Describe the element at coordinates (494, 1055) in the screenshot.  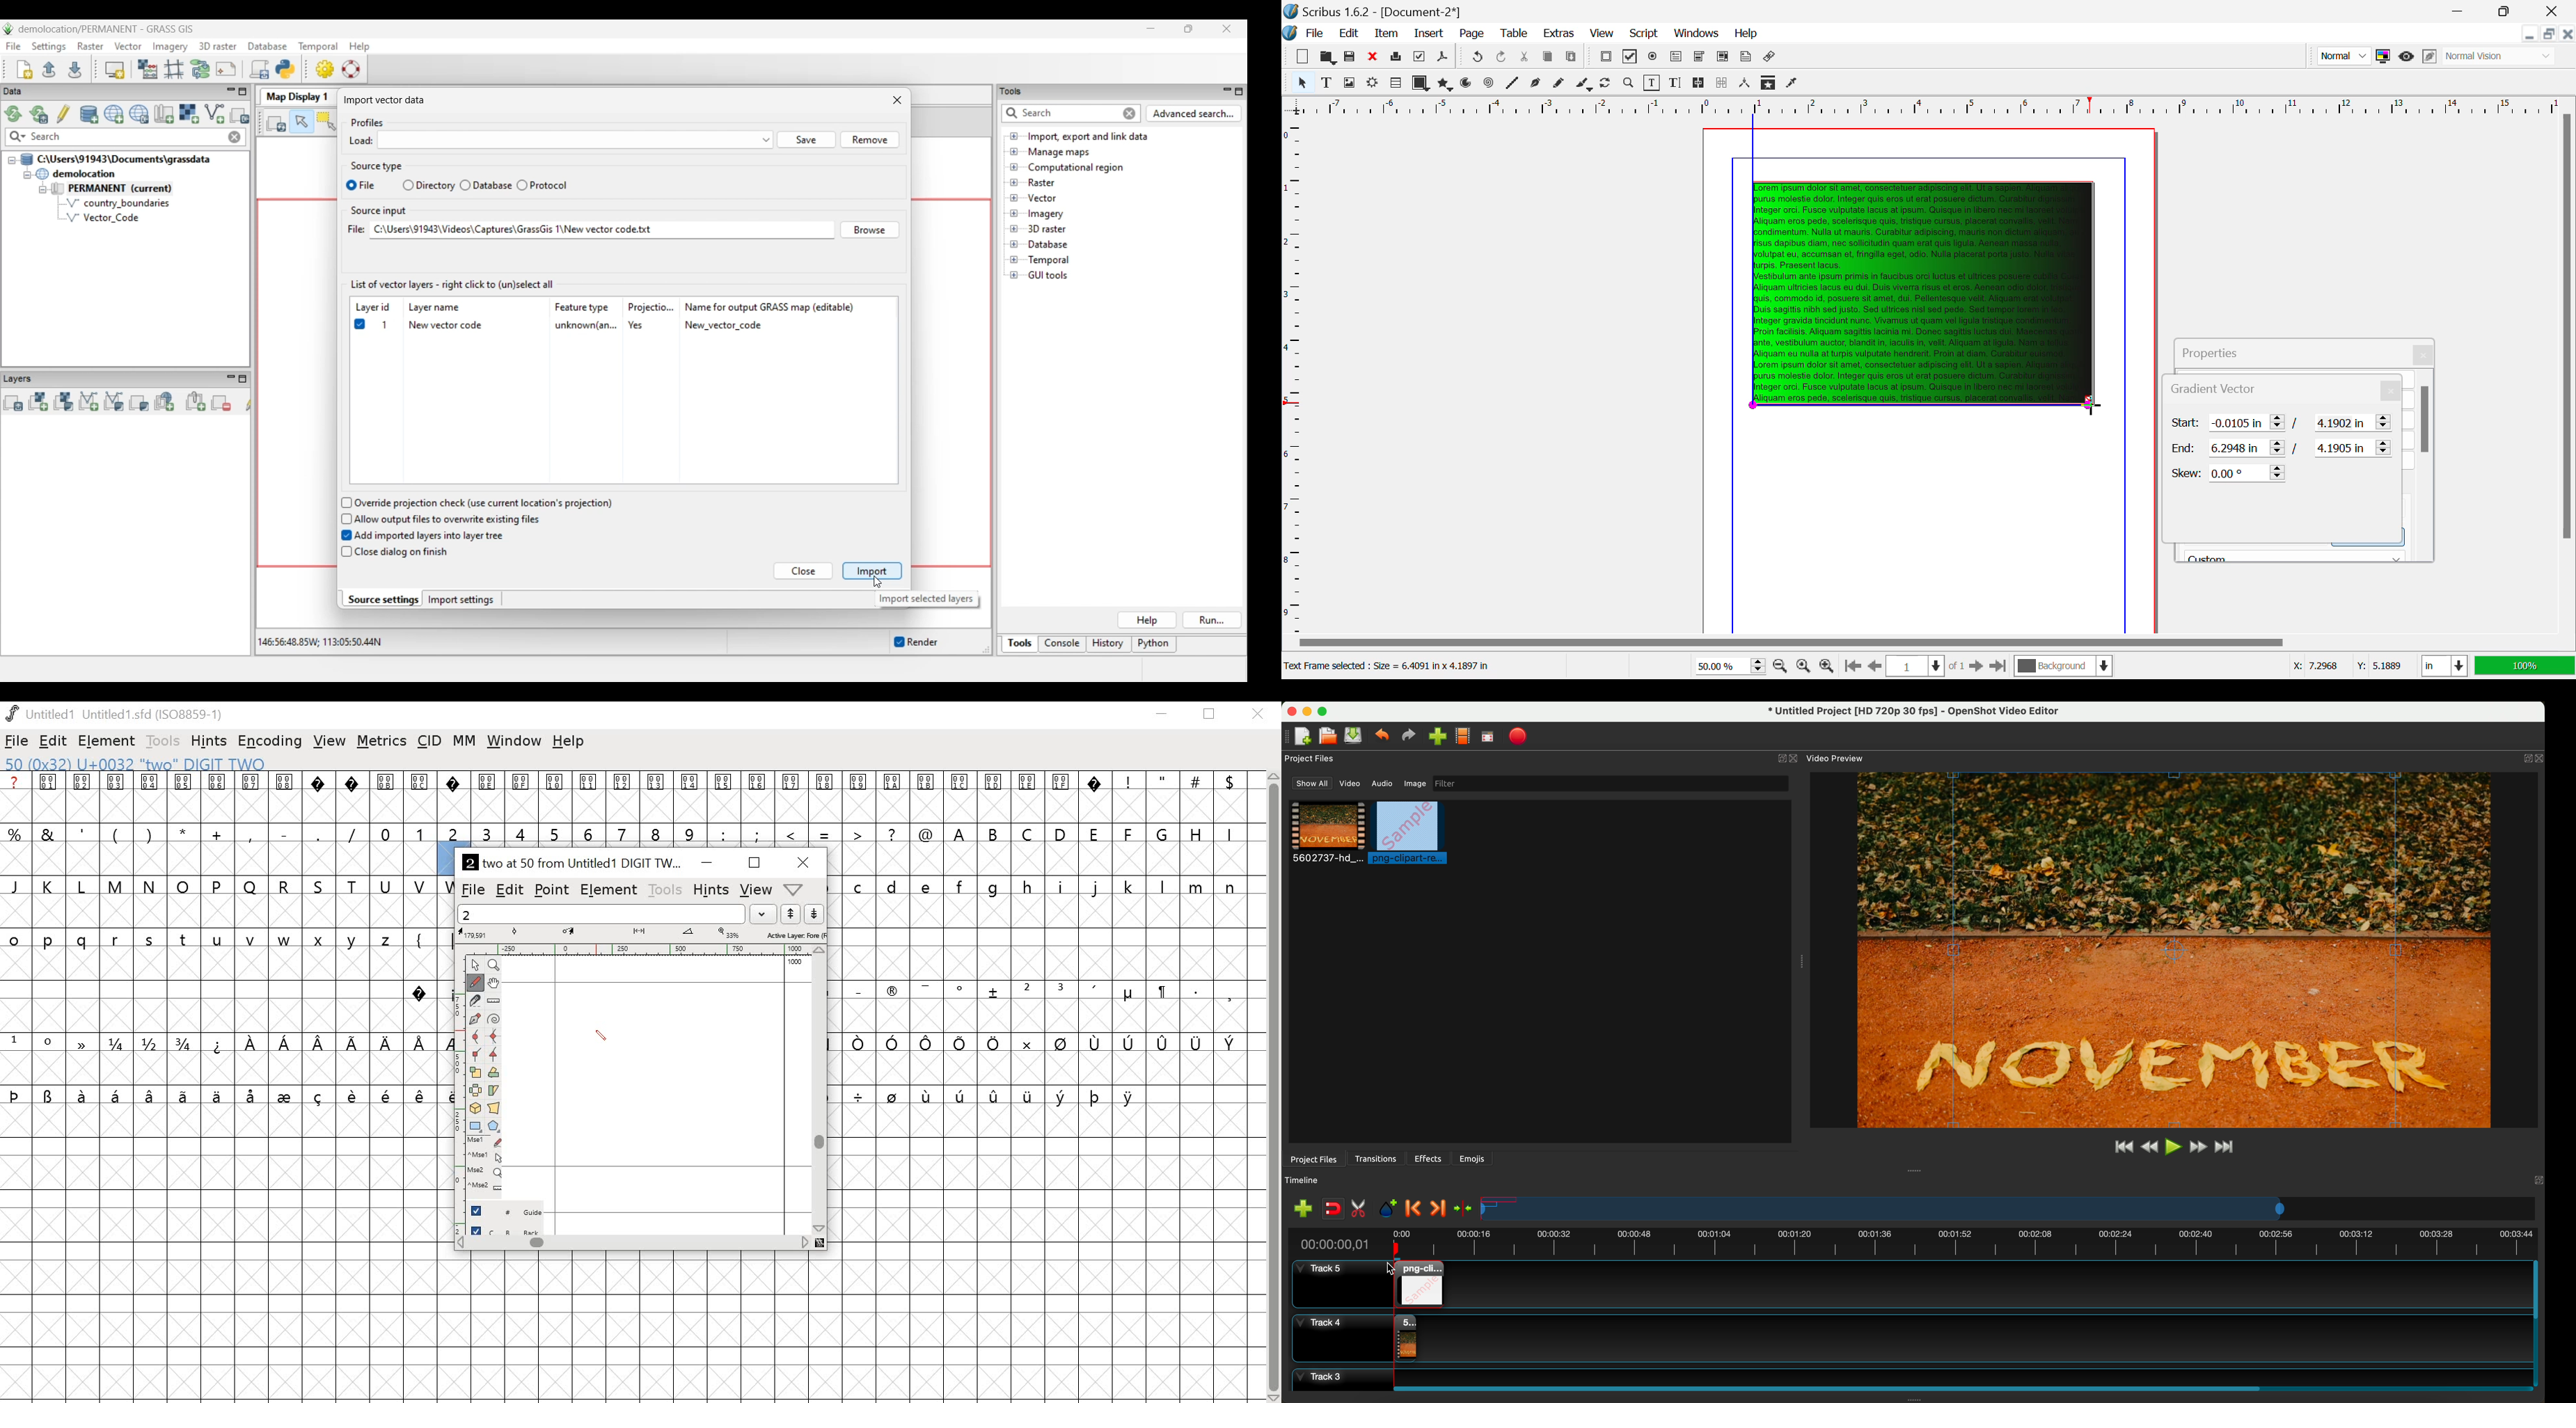
I see `tangent` at that location.